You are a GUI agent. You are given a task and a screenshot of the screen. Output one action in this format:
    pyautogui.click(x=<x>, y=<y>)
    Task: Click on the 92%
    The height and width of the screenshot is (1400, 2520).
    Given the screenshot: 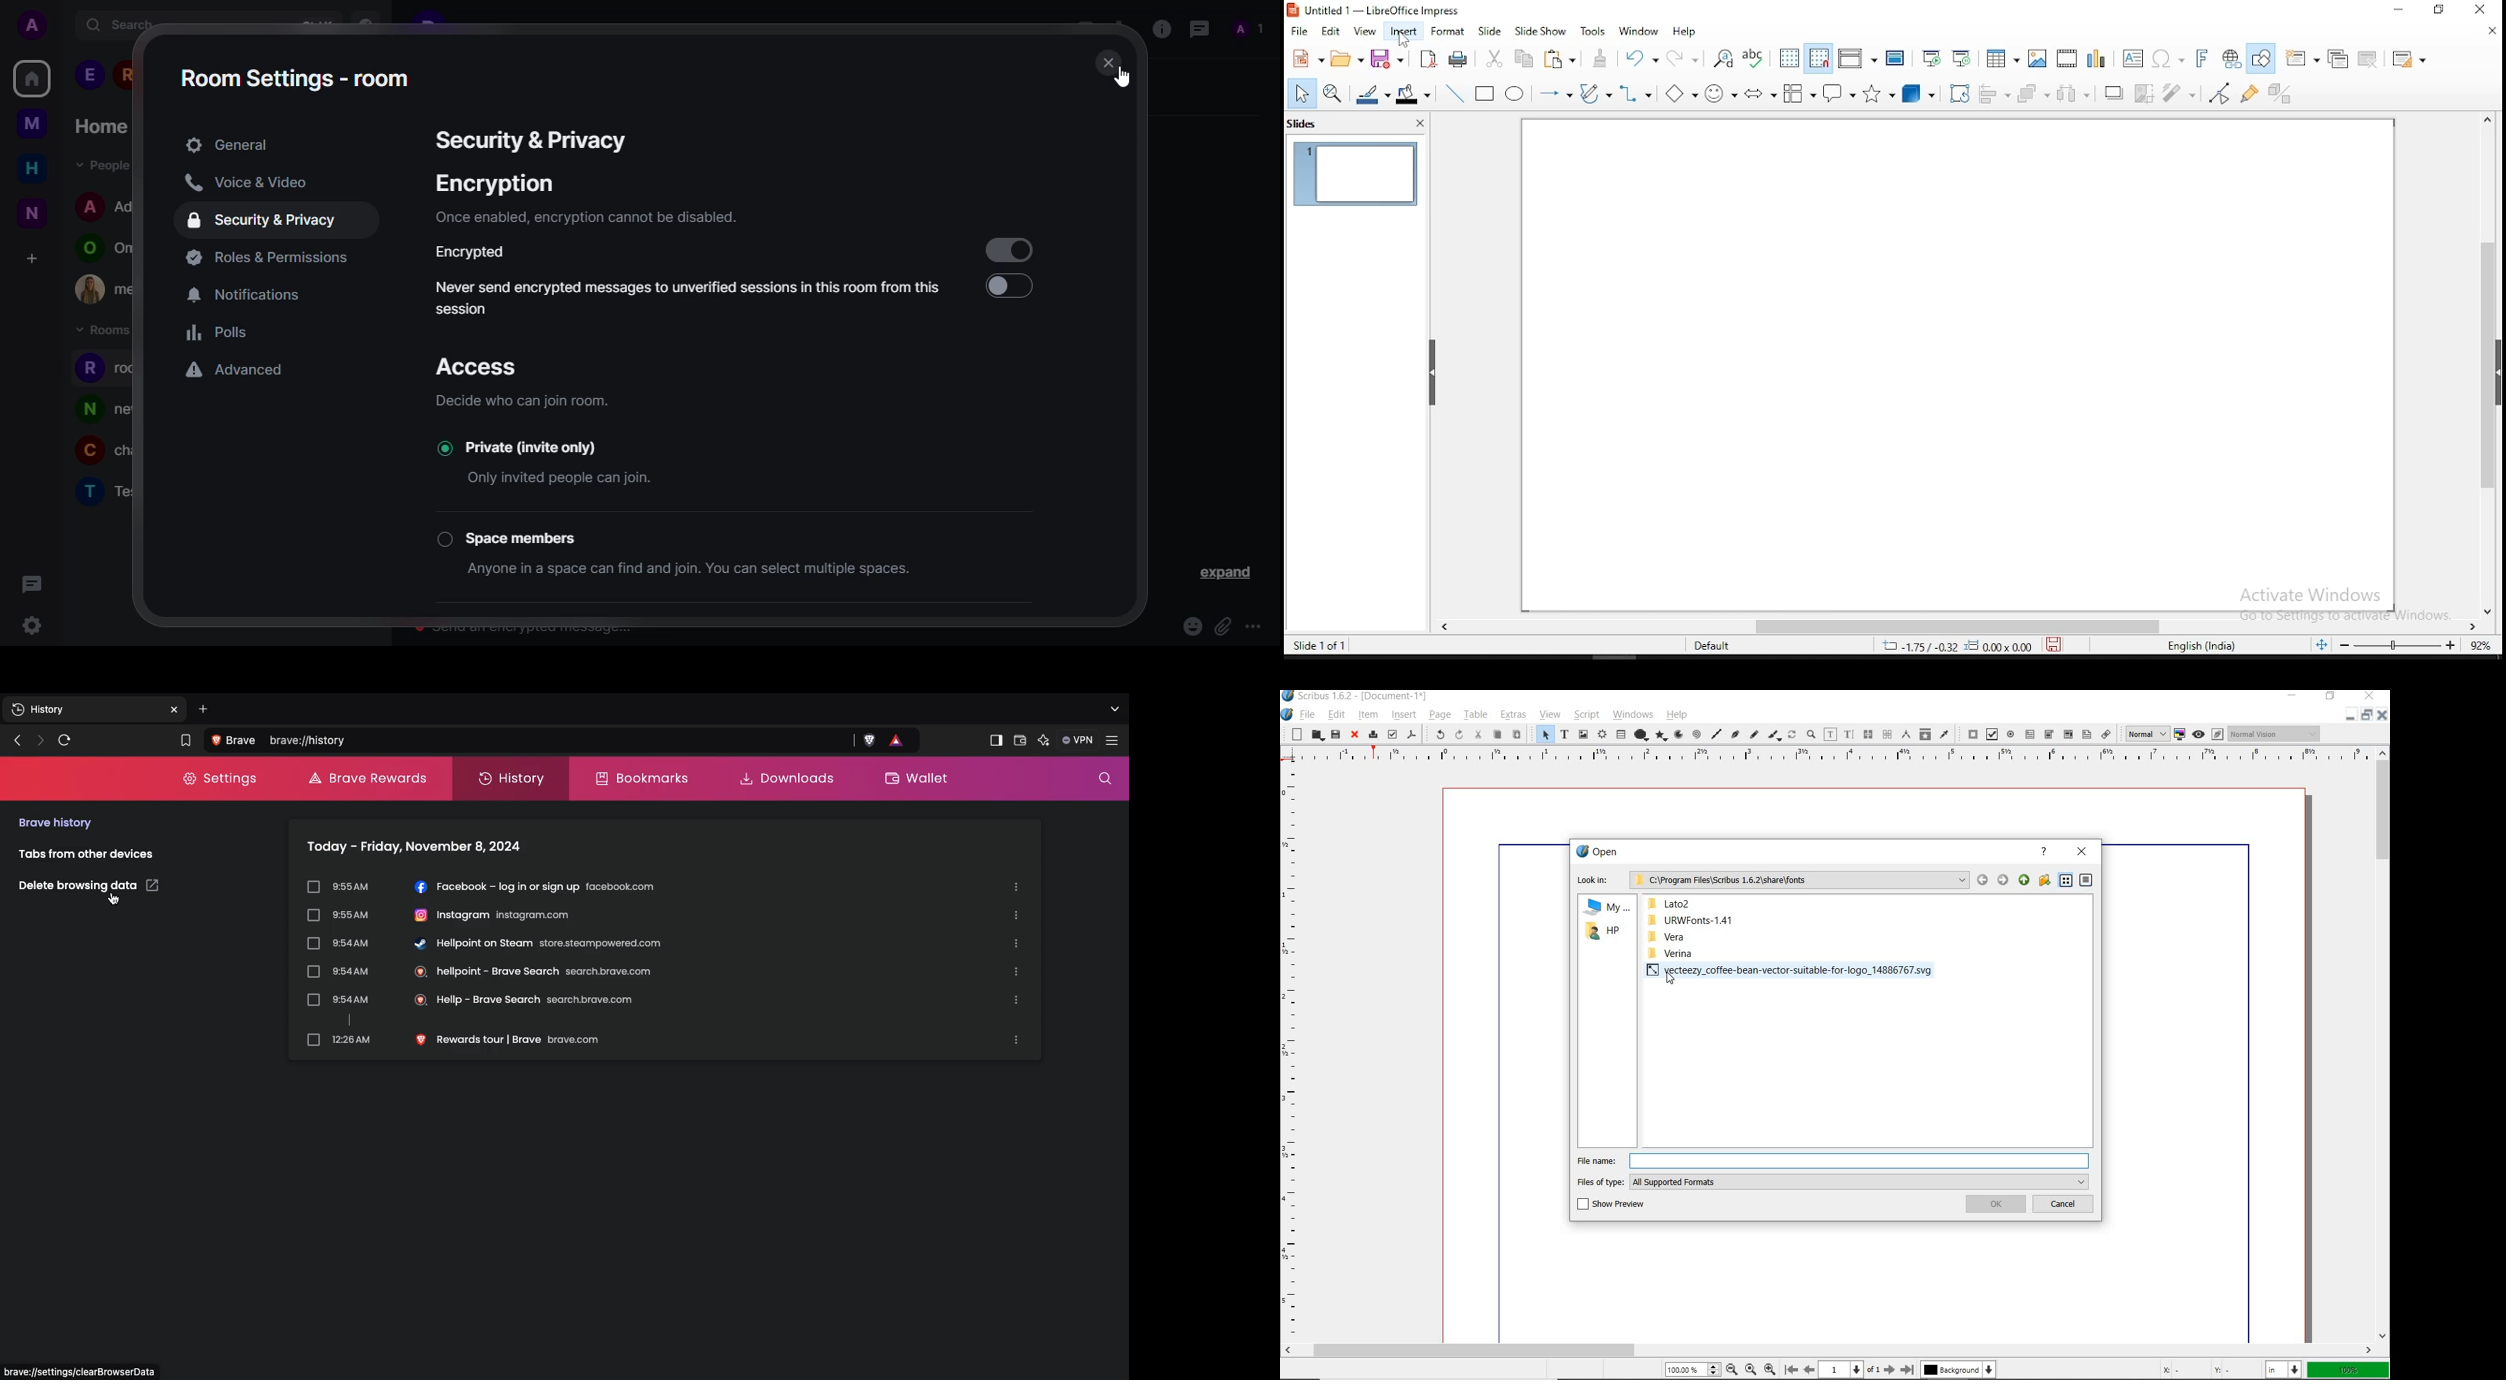 What is the action you would take?
    pyautogui.click(x=2482, y=646)
    